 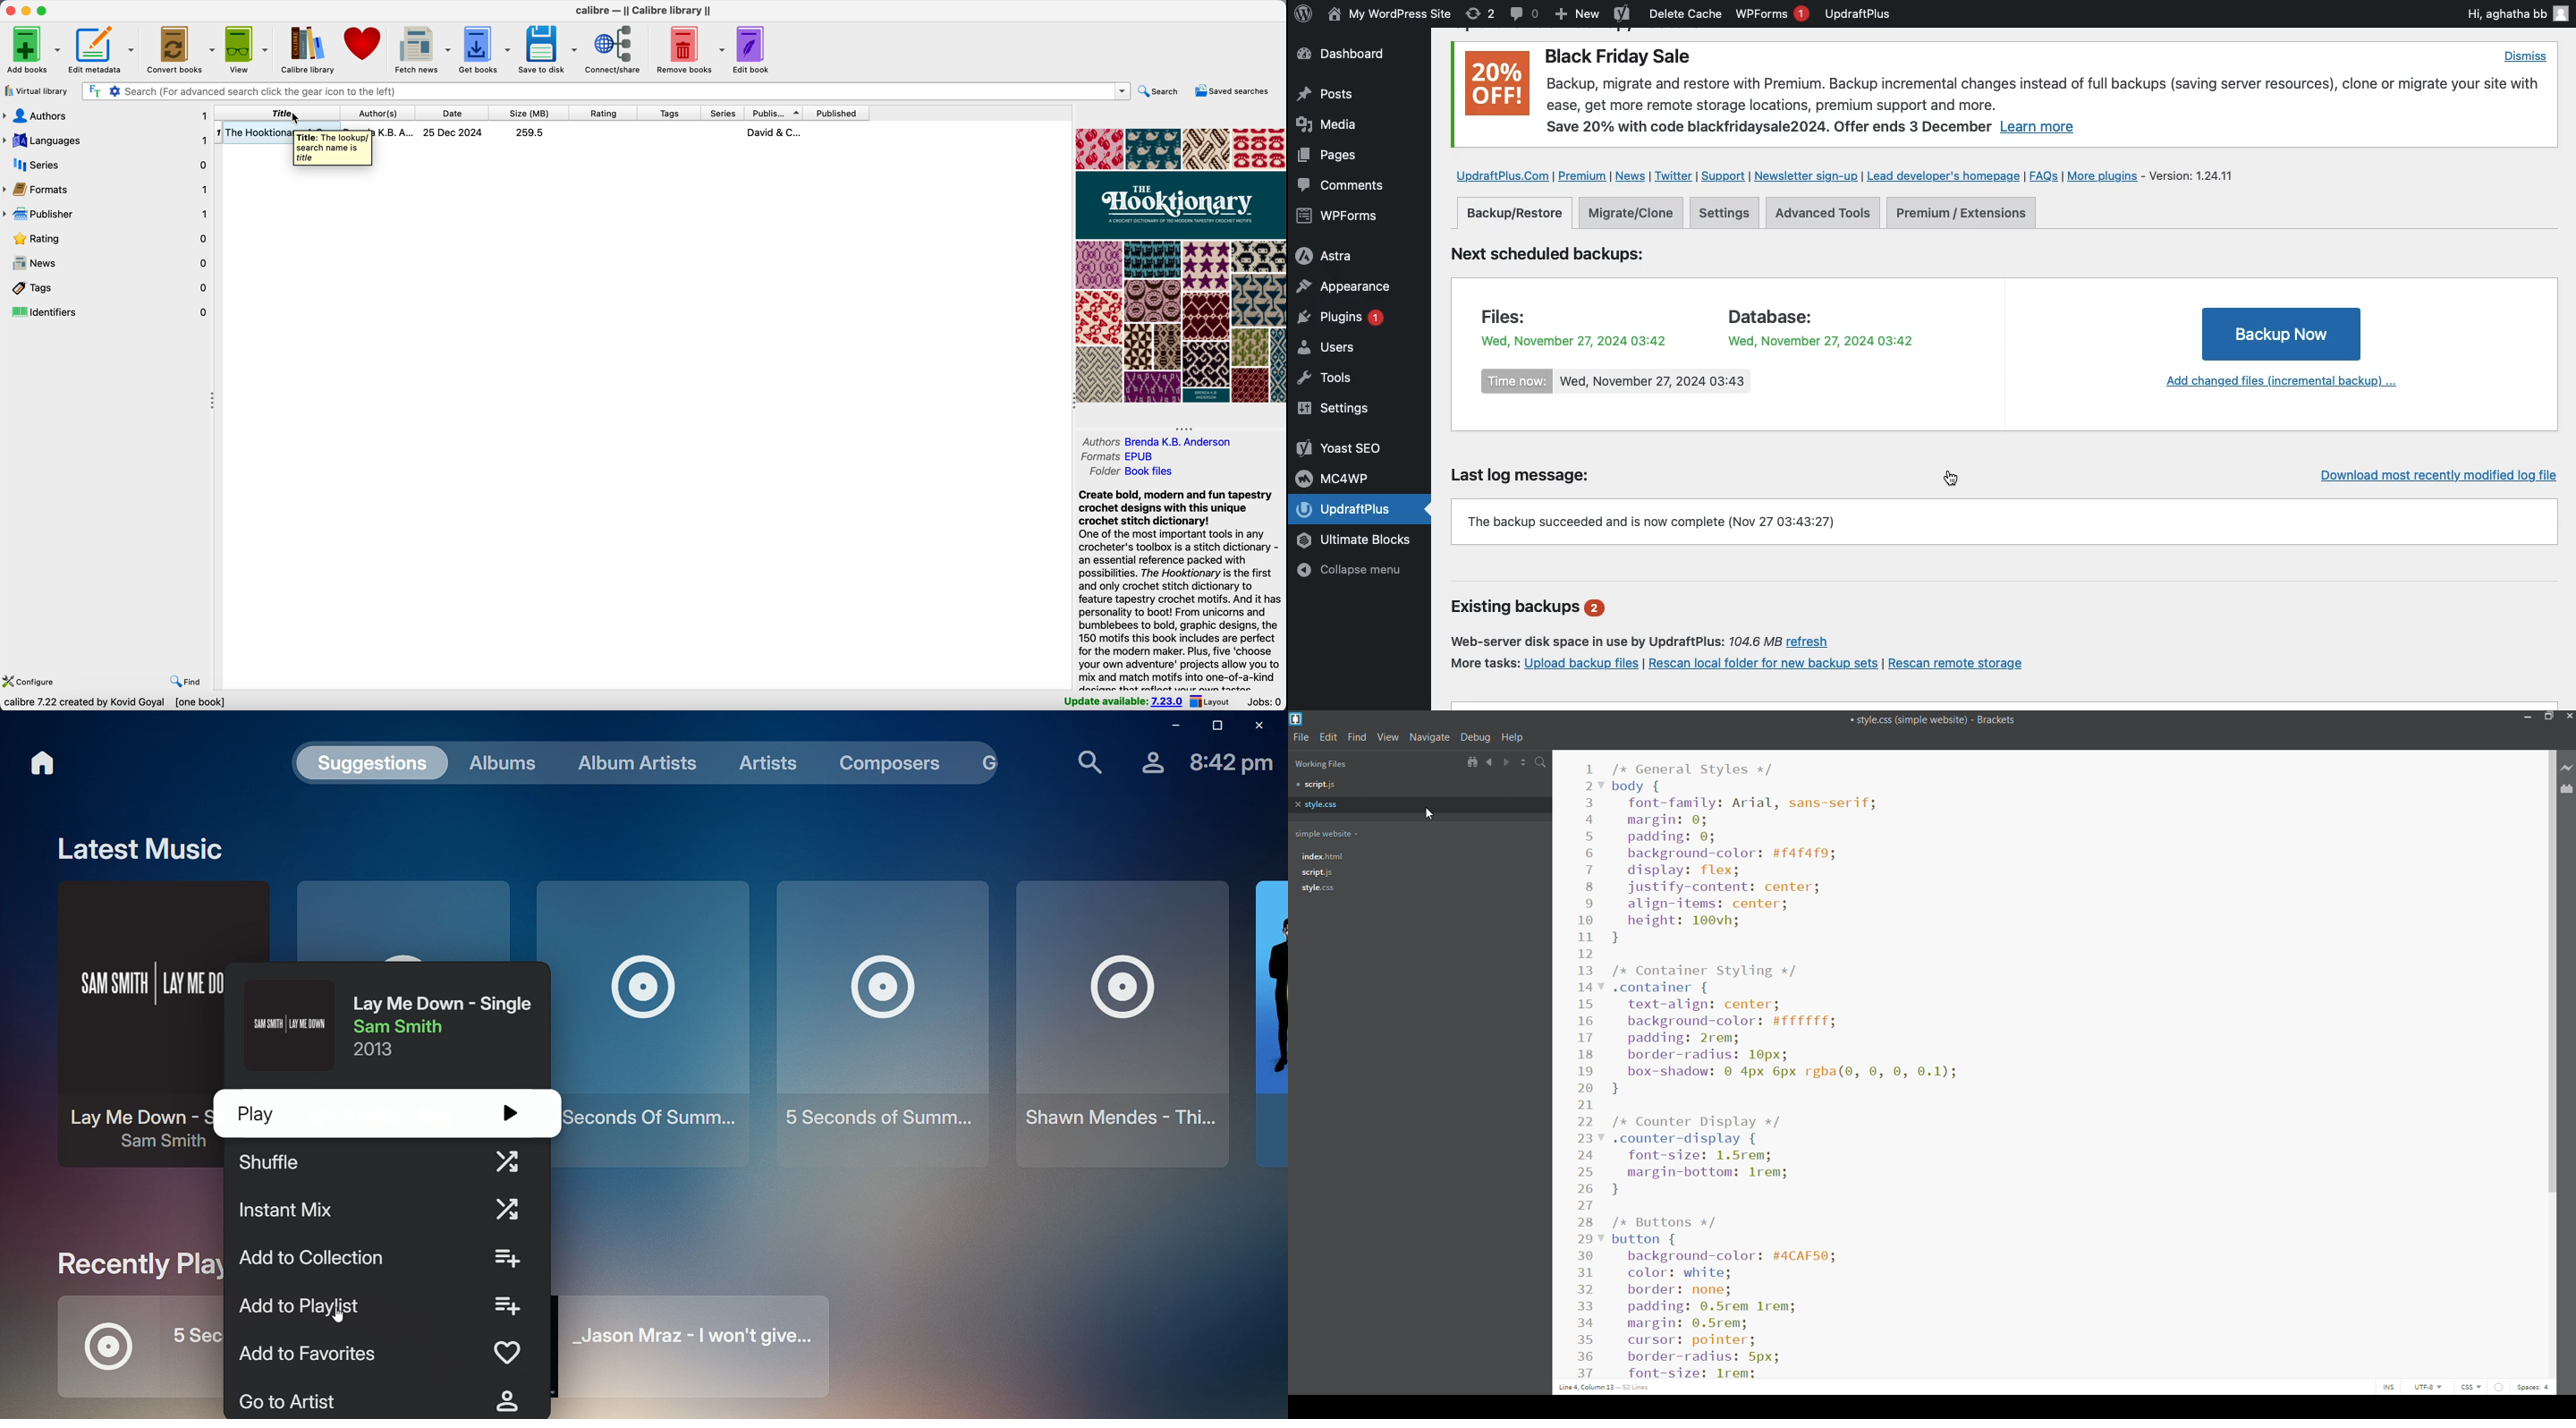 I want to click on folder Book files, so click(x=1131, y=472).